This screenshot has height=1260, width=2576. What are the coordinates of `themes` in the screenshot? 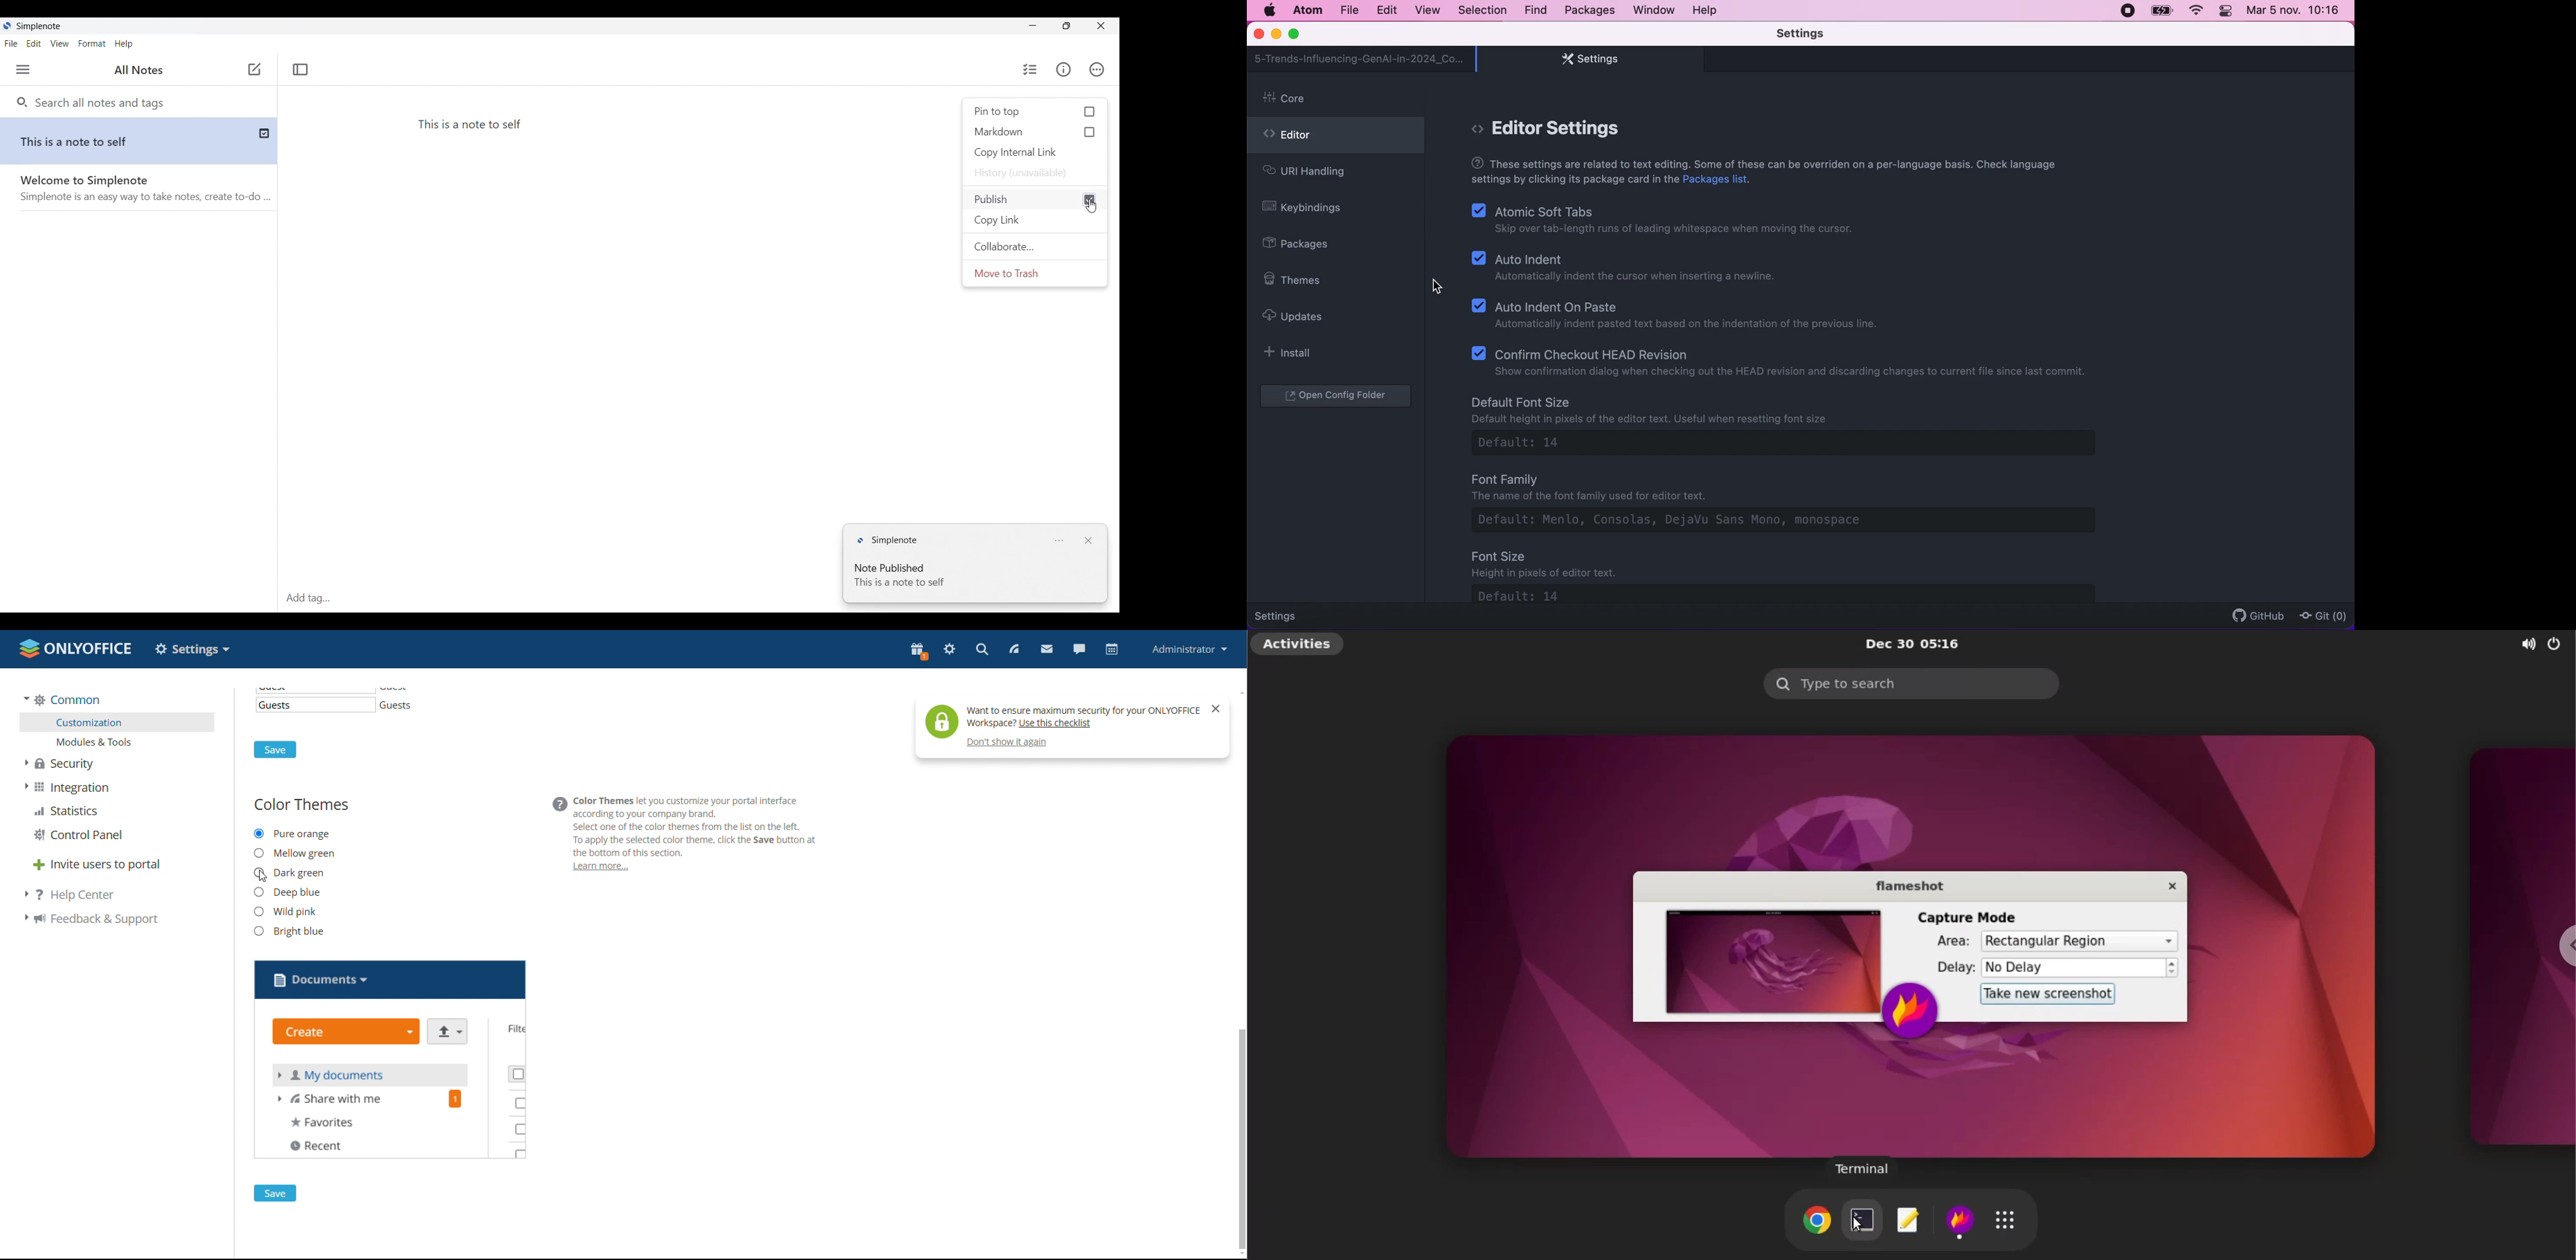 It's located at (1298, 280).